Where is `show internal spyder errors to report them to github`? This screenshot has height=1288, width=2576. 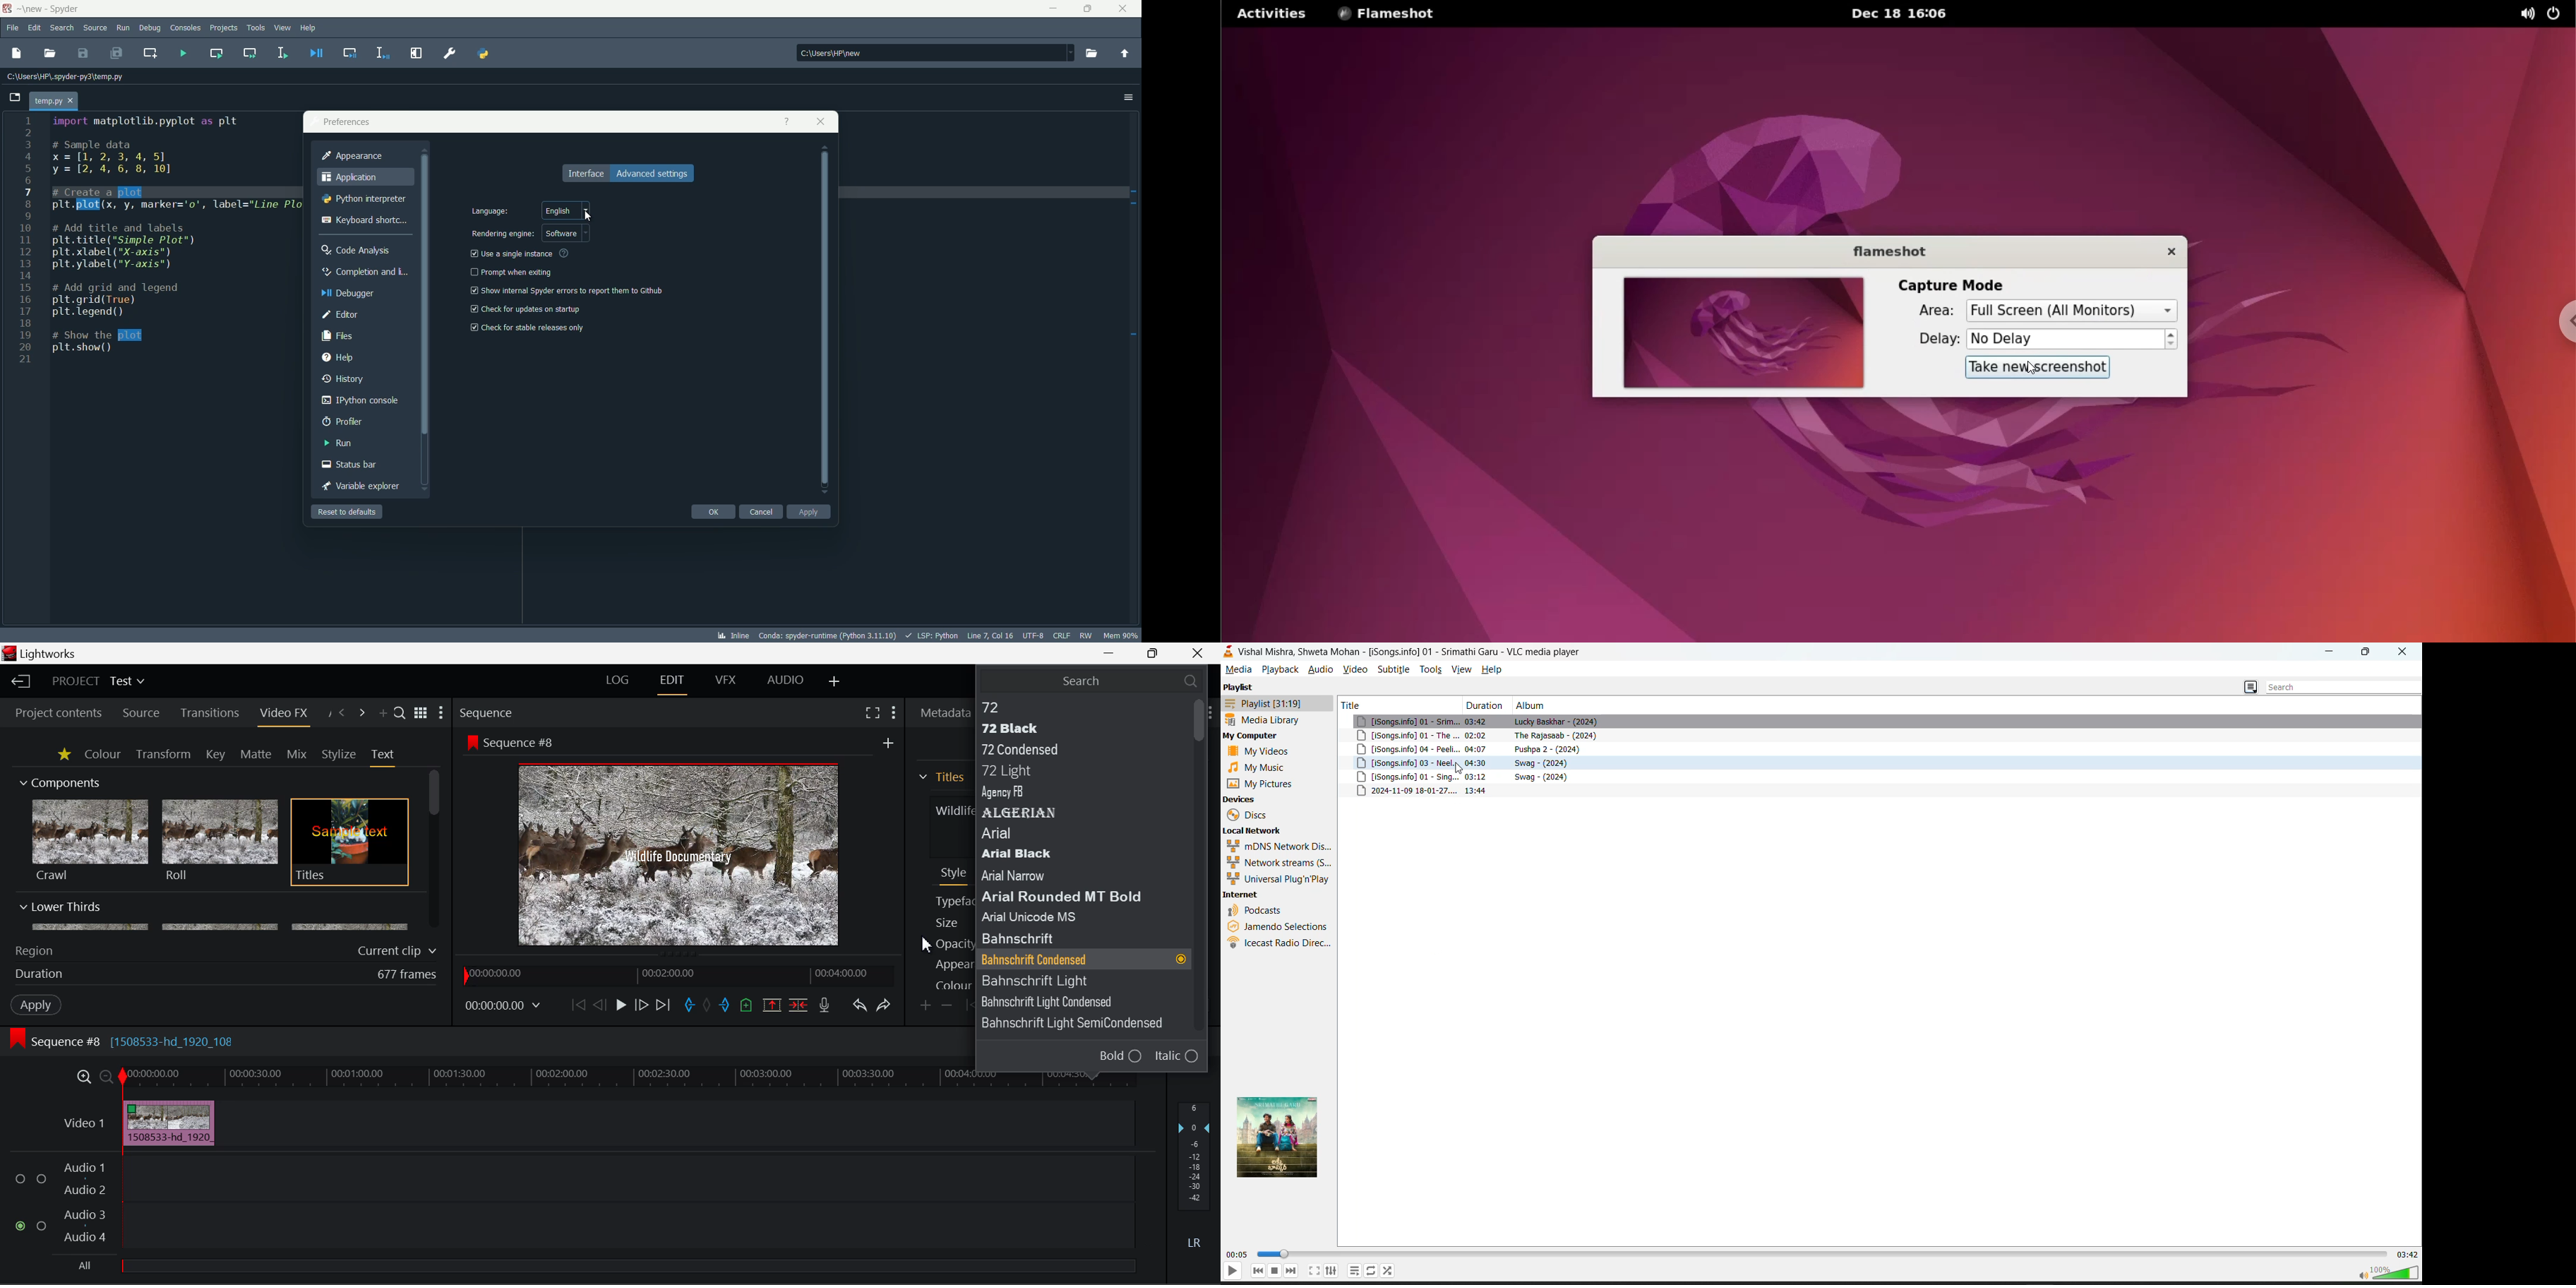
show internal spyder errors to report them to github is located at coordinates (574, 290).